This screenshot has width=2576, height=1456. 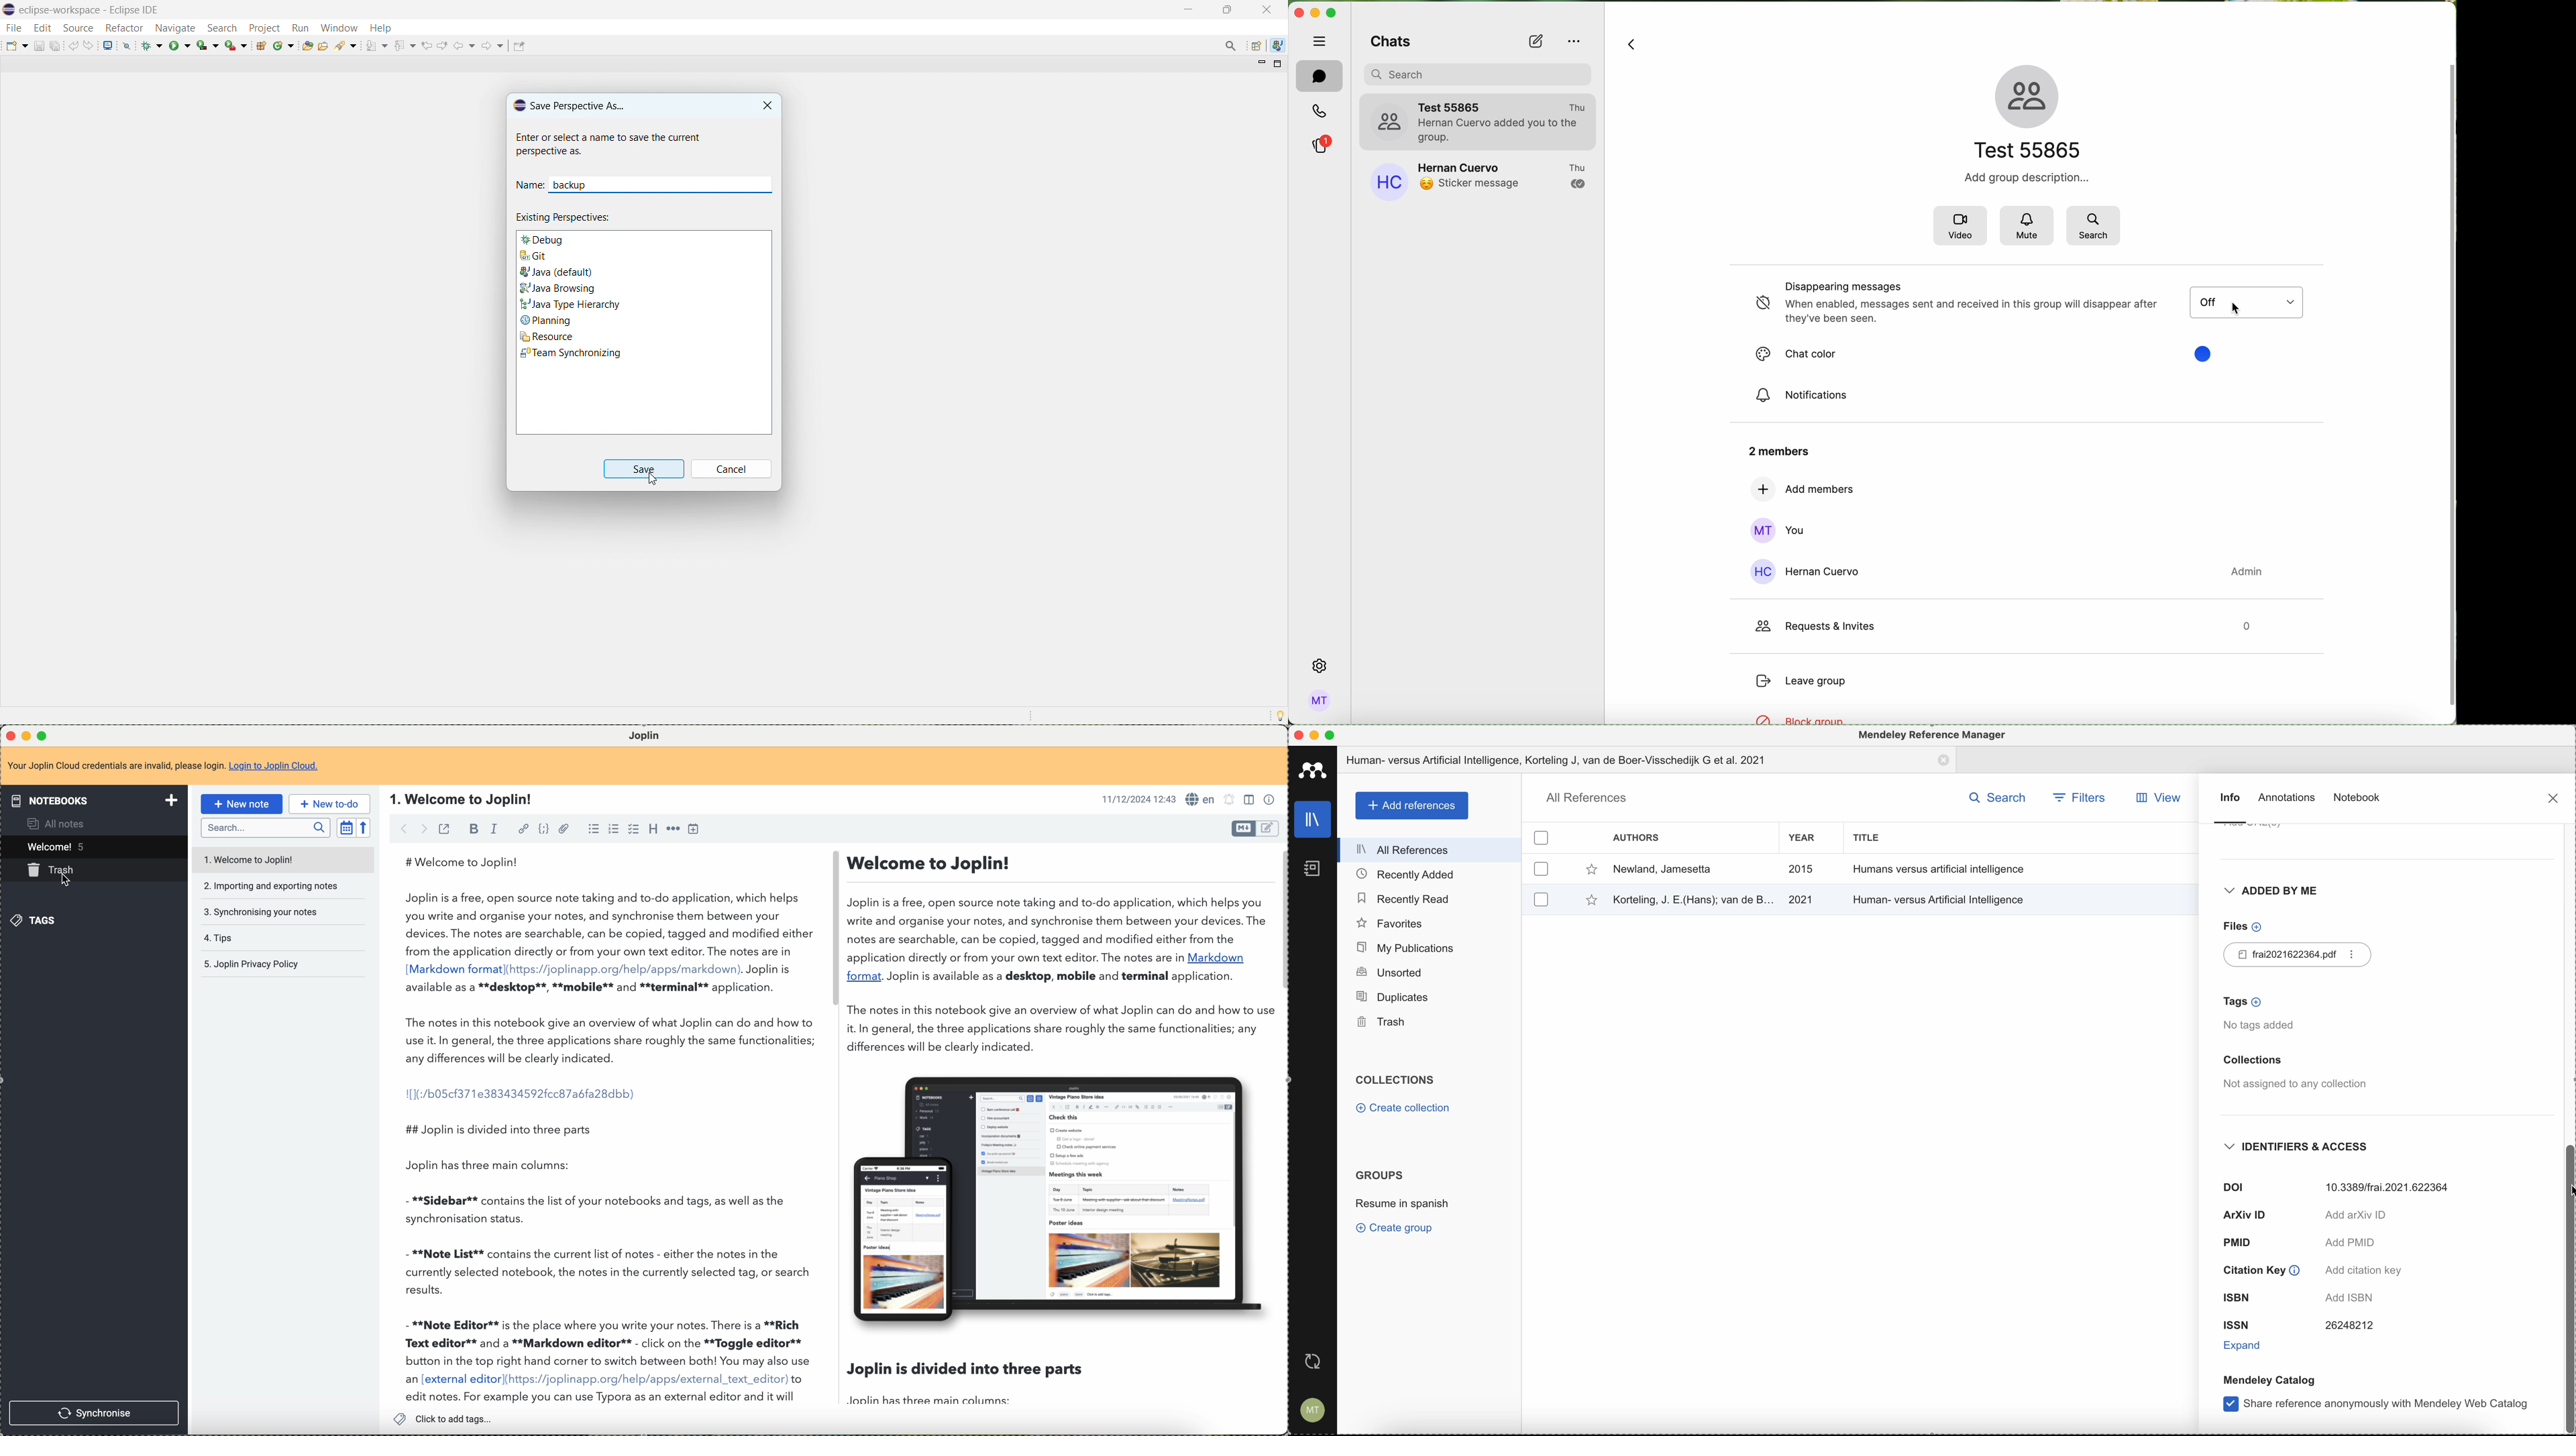 I want to click on toggle sort order field, so click(x=345, y=827).